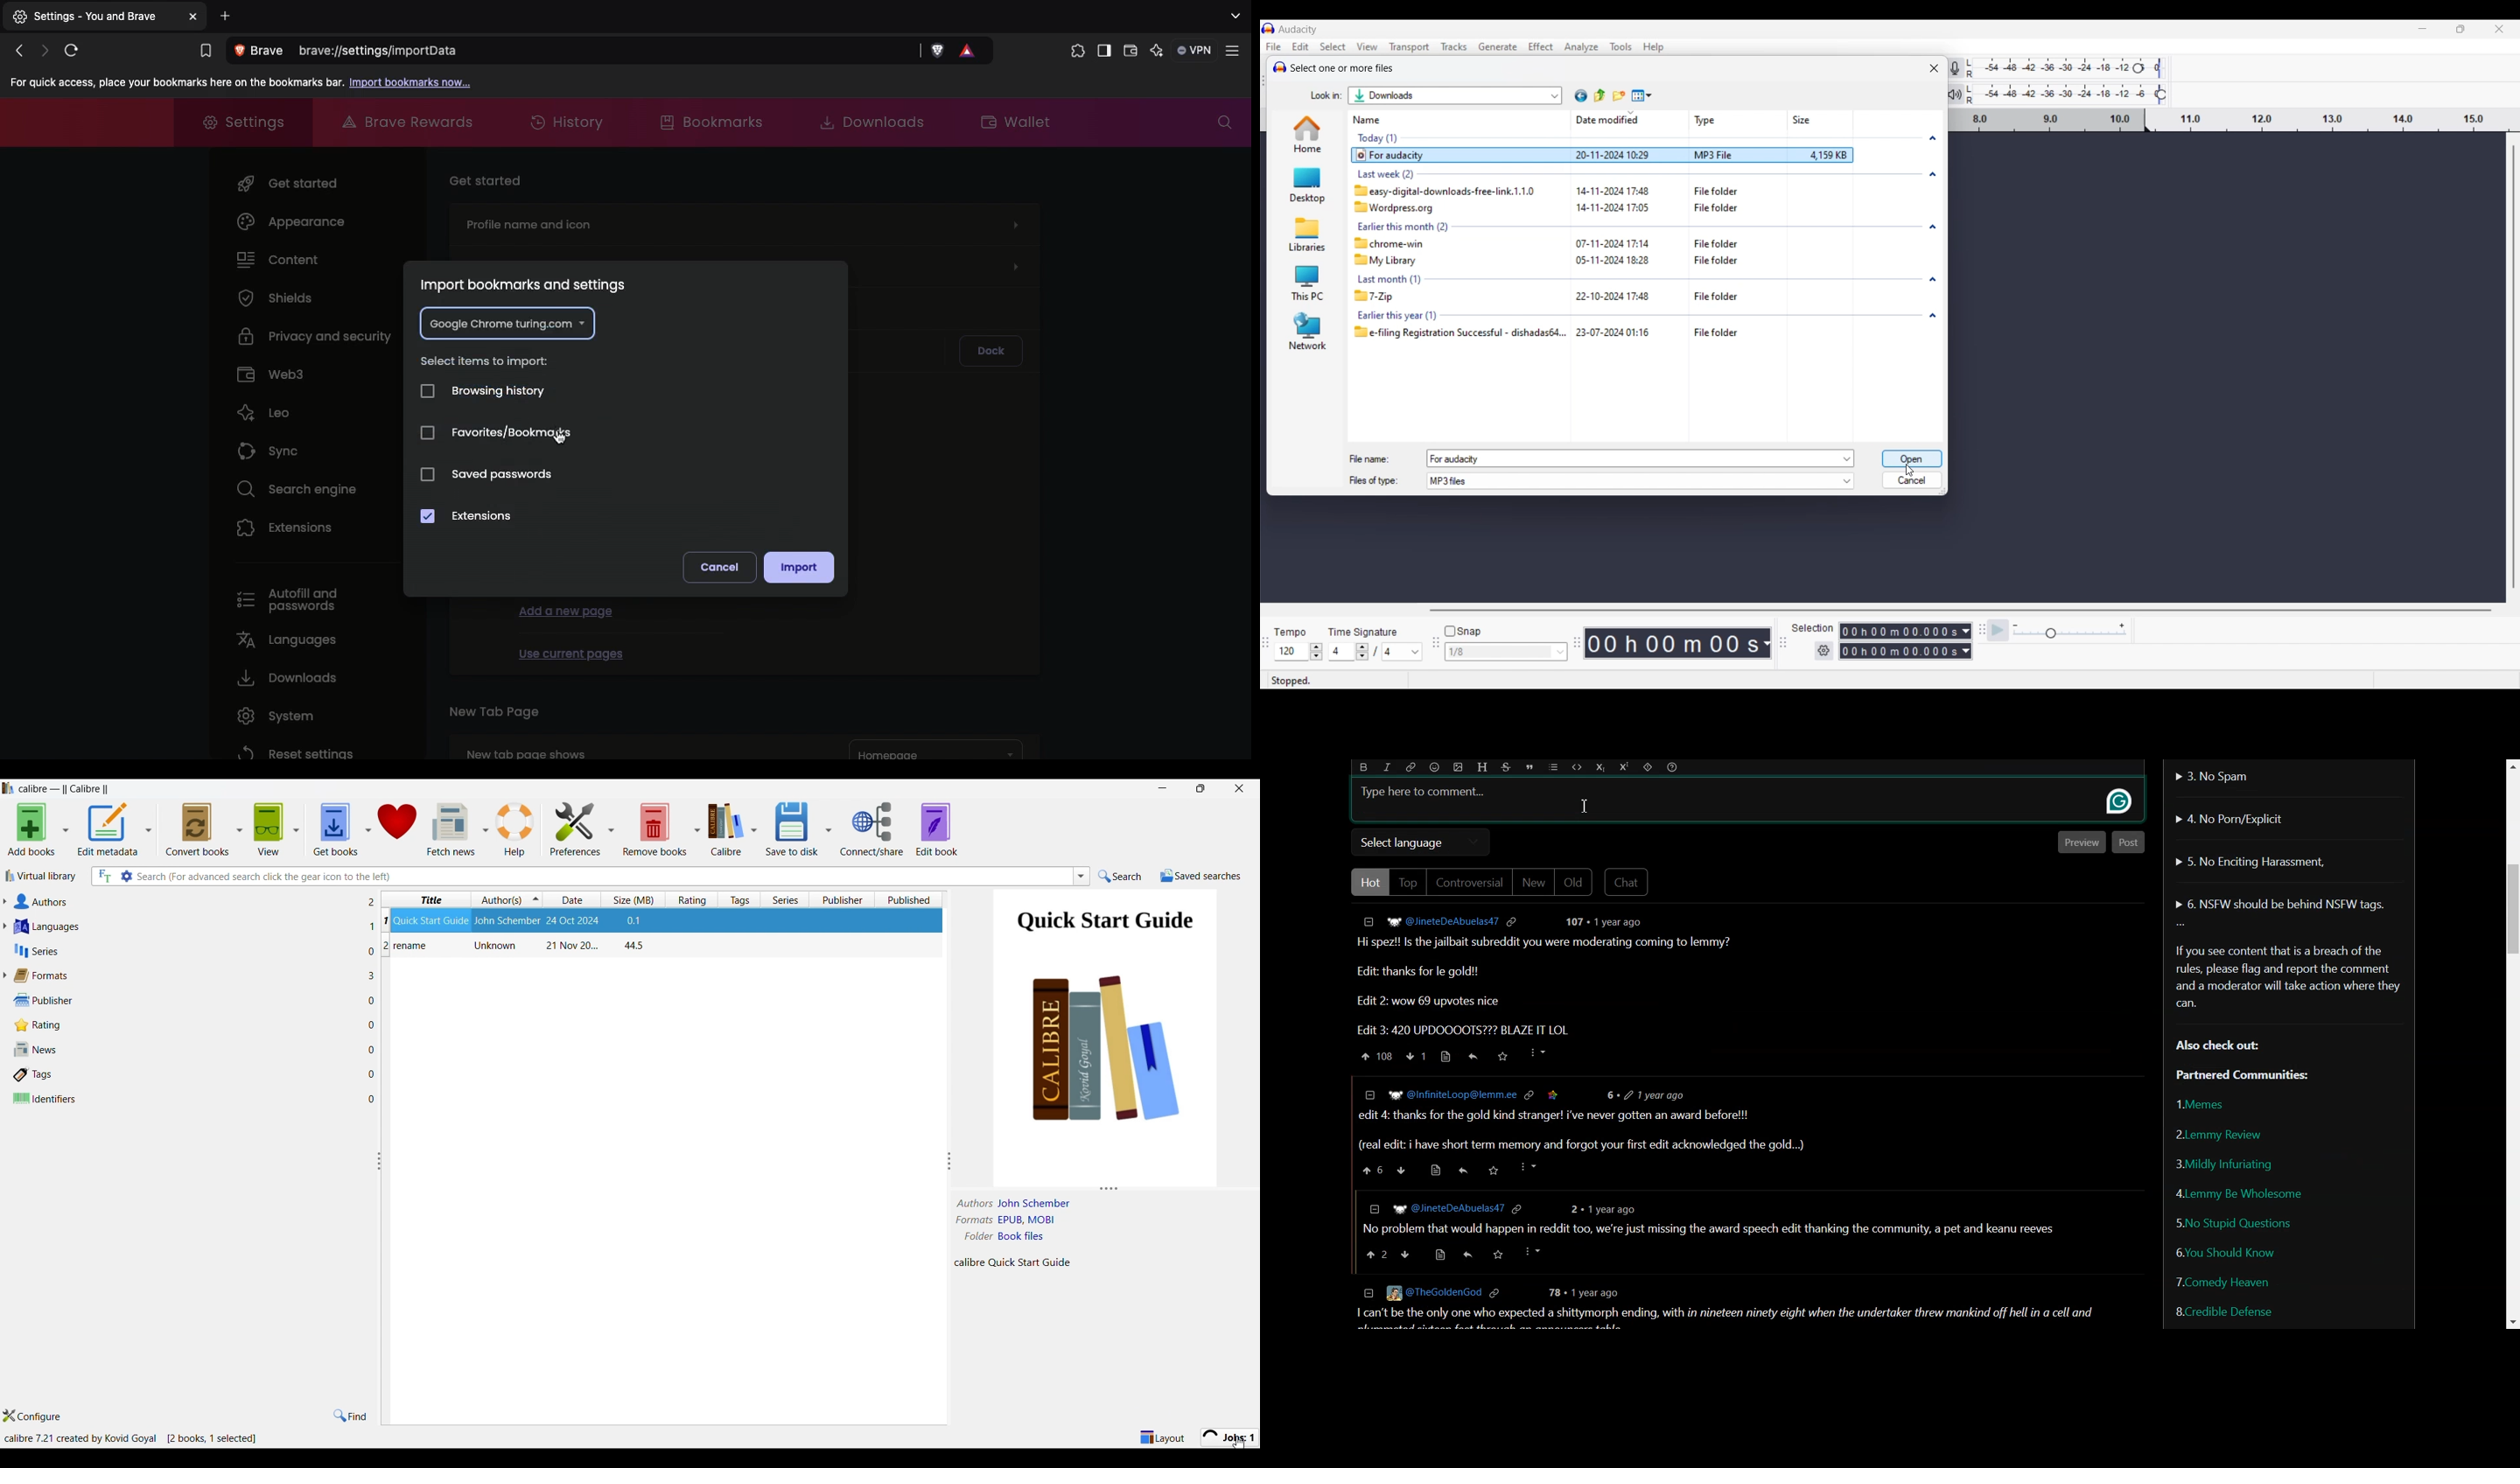  Describe the element at coordinates (1629, 459) in the screenshot. I see `File name` at that location.